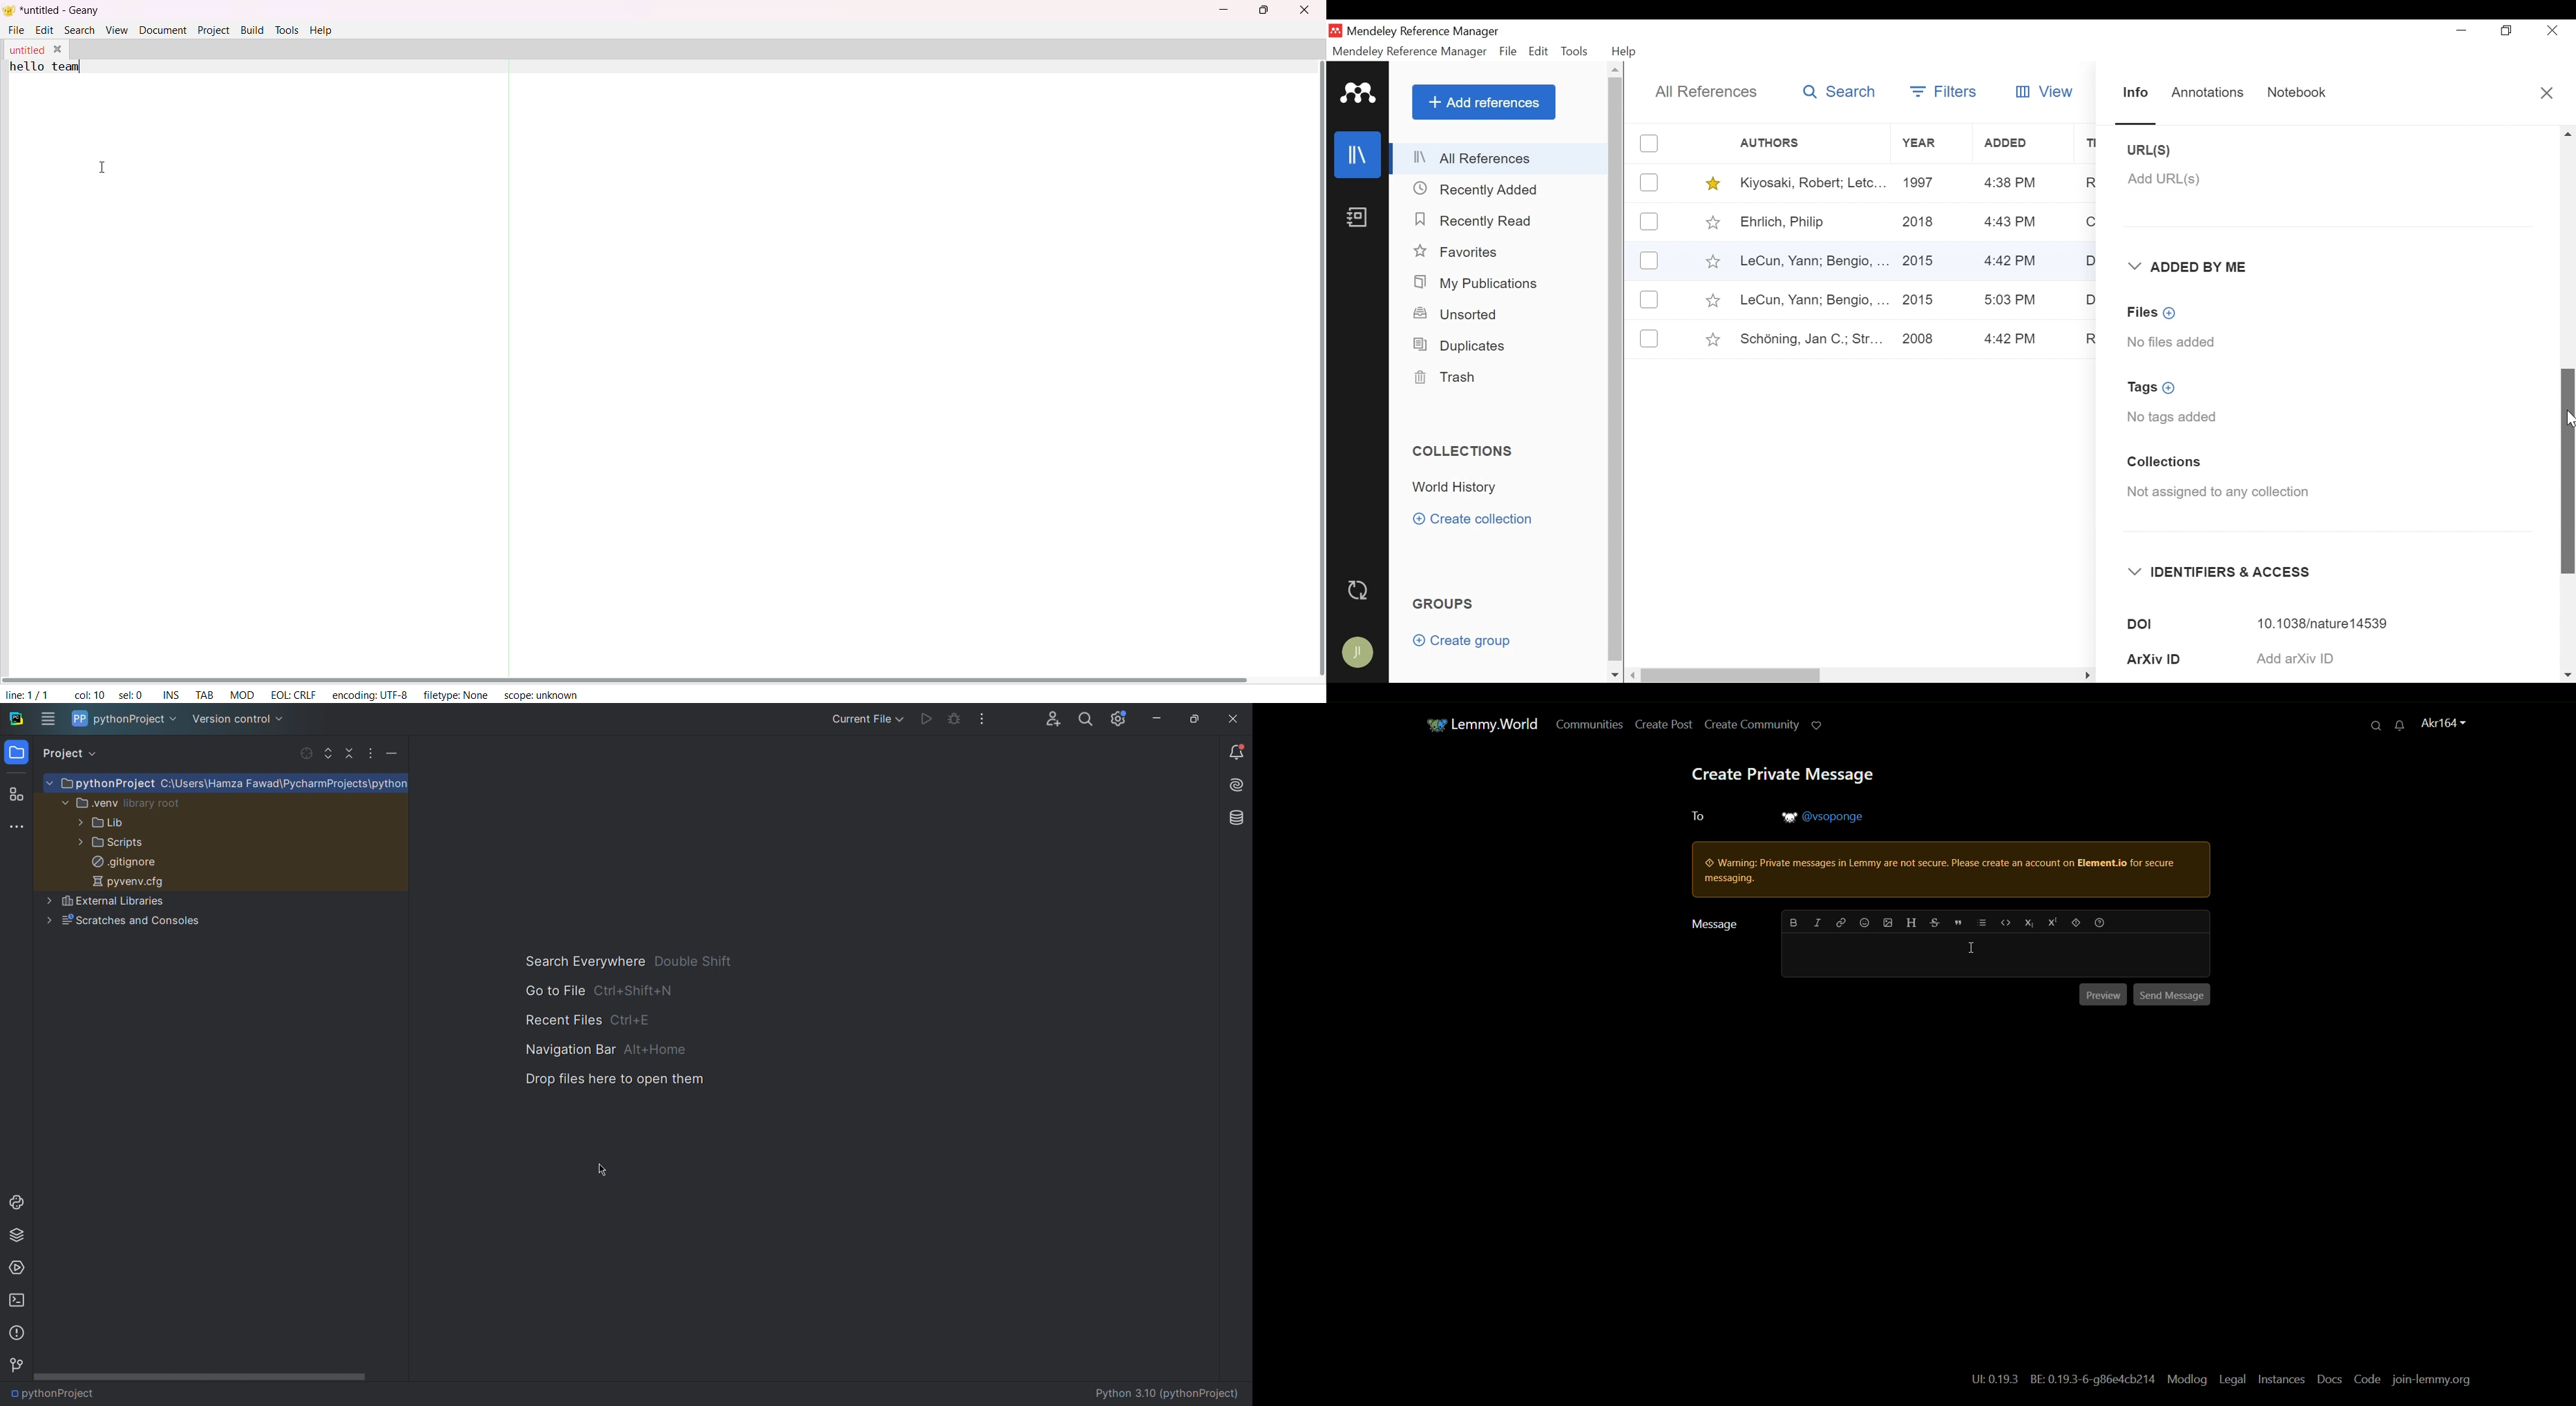 Image resolution: width=2576 pixels, height=1428 pixels. Describe the element at coordinates (1474, 519) in the screenshot. I see `Create category` at that location.